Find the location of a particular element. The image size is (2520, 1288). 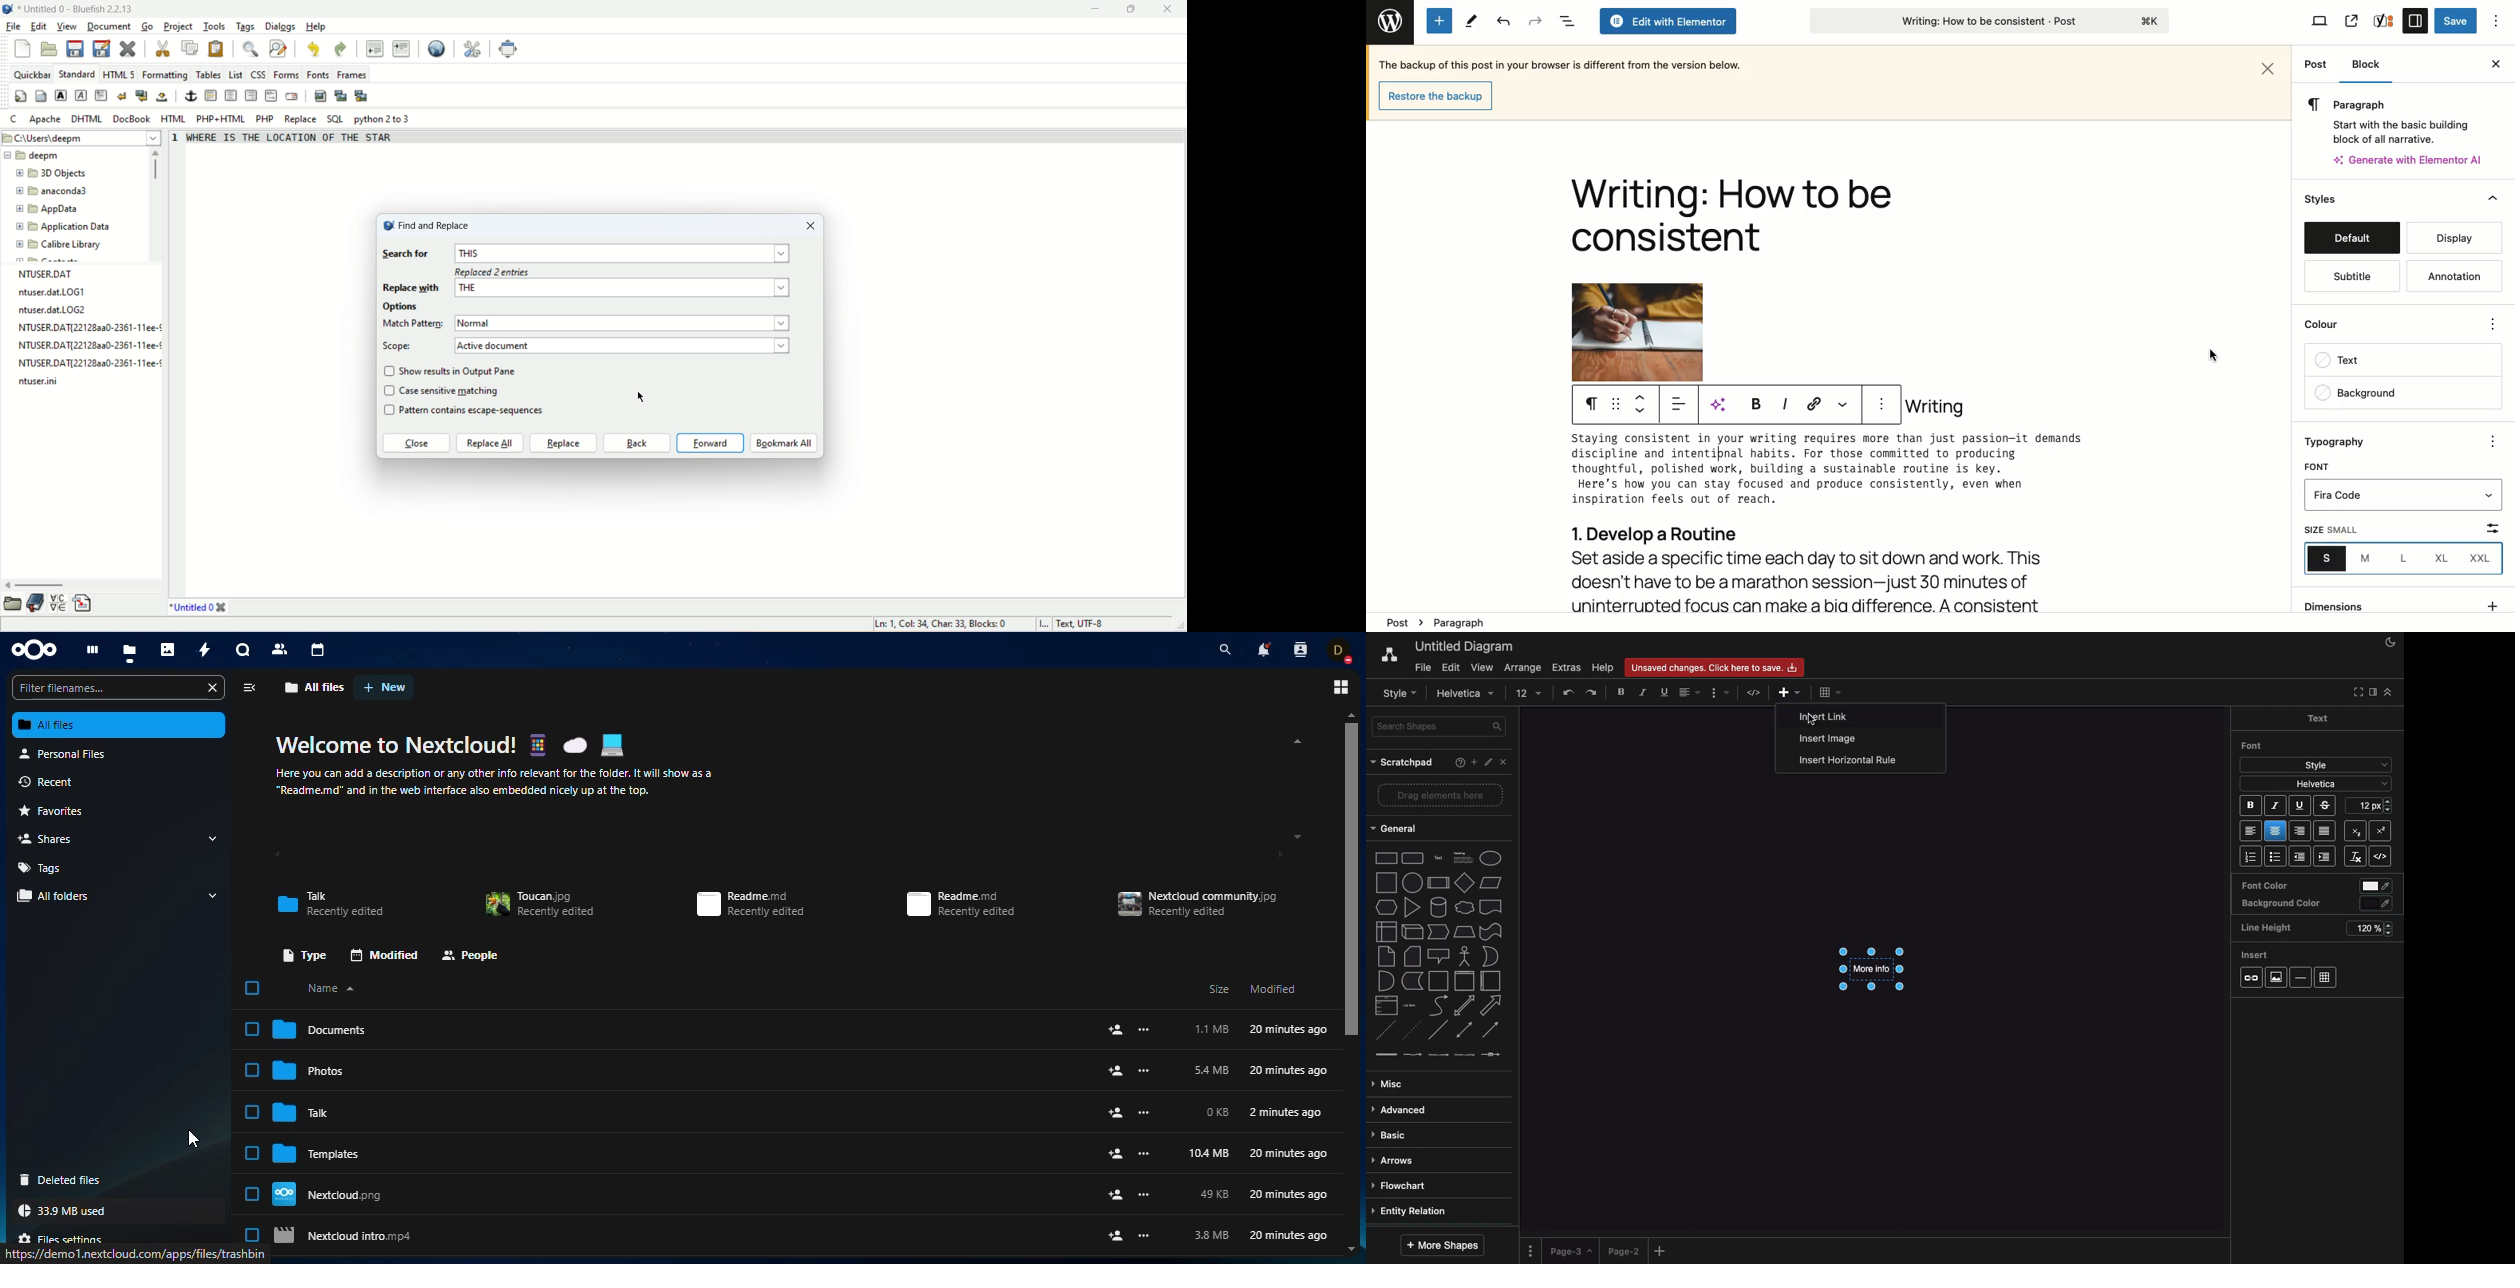

arrow is located at coordinates (1492, 1006).